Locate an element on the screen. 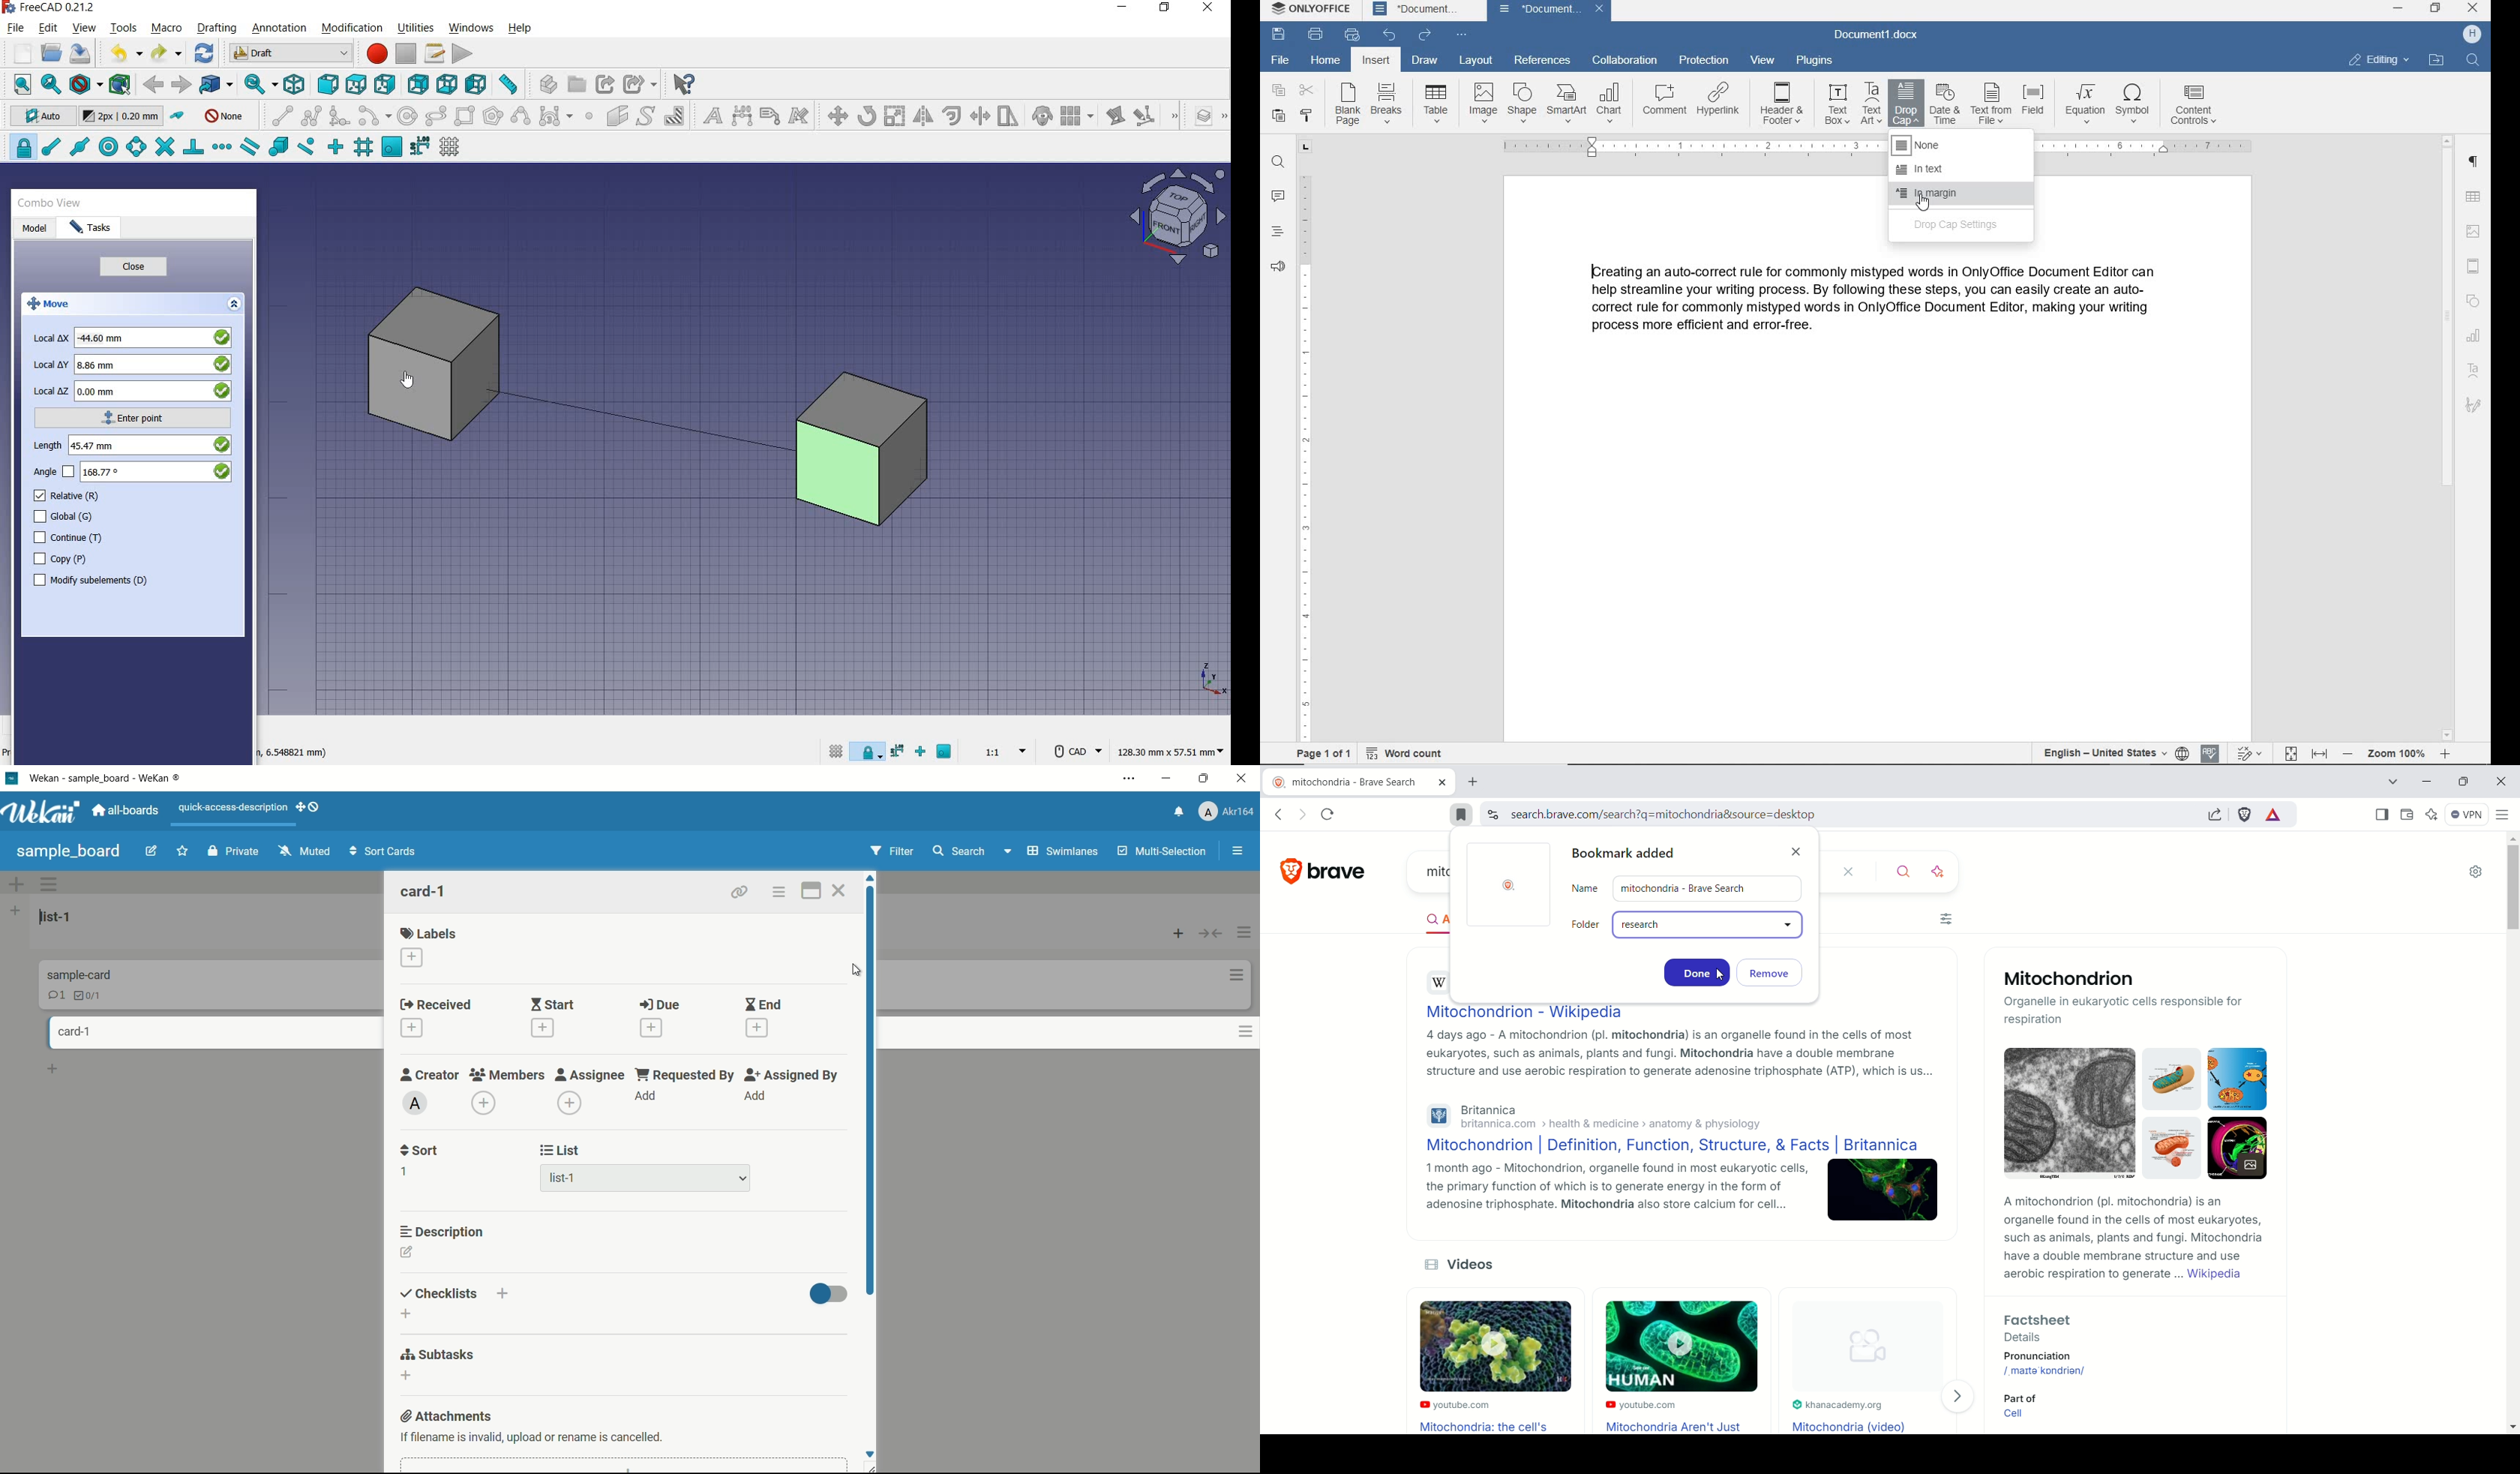 The width and height of the screenshot is (2520, 1484). plugins is located at coordinates (1816, 62).